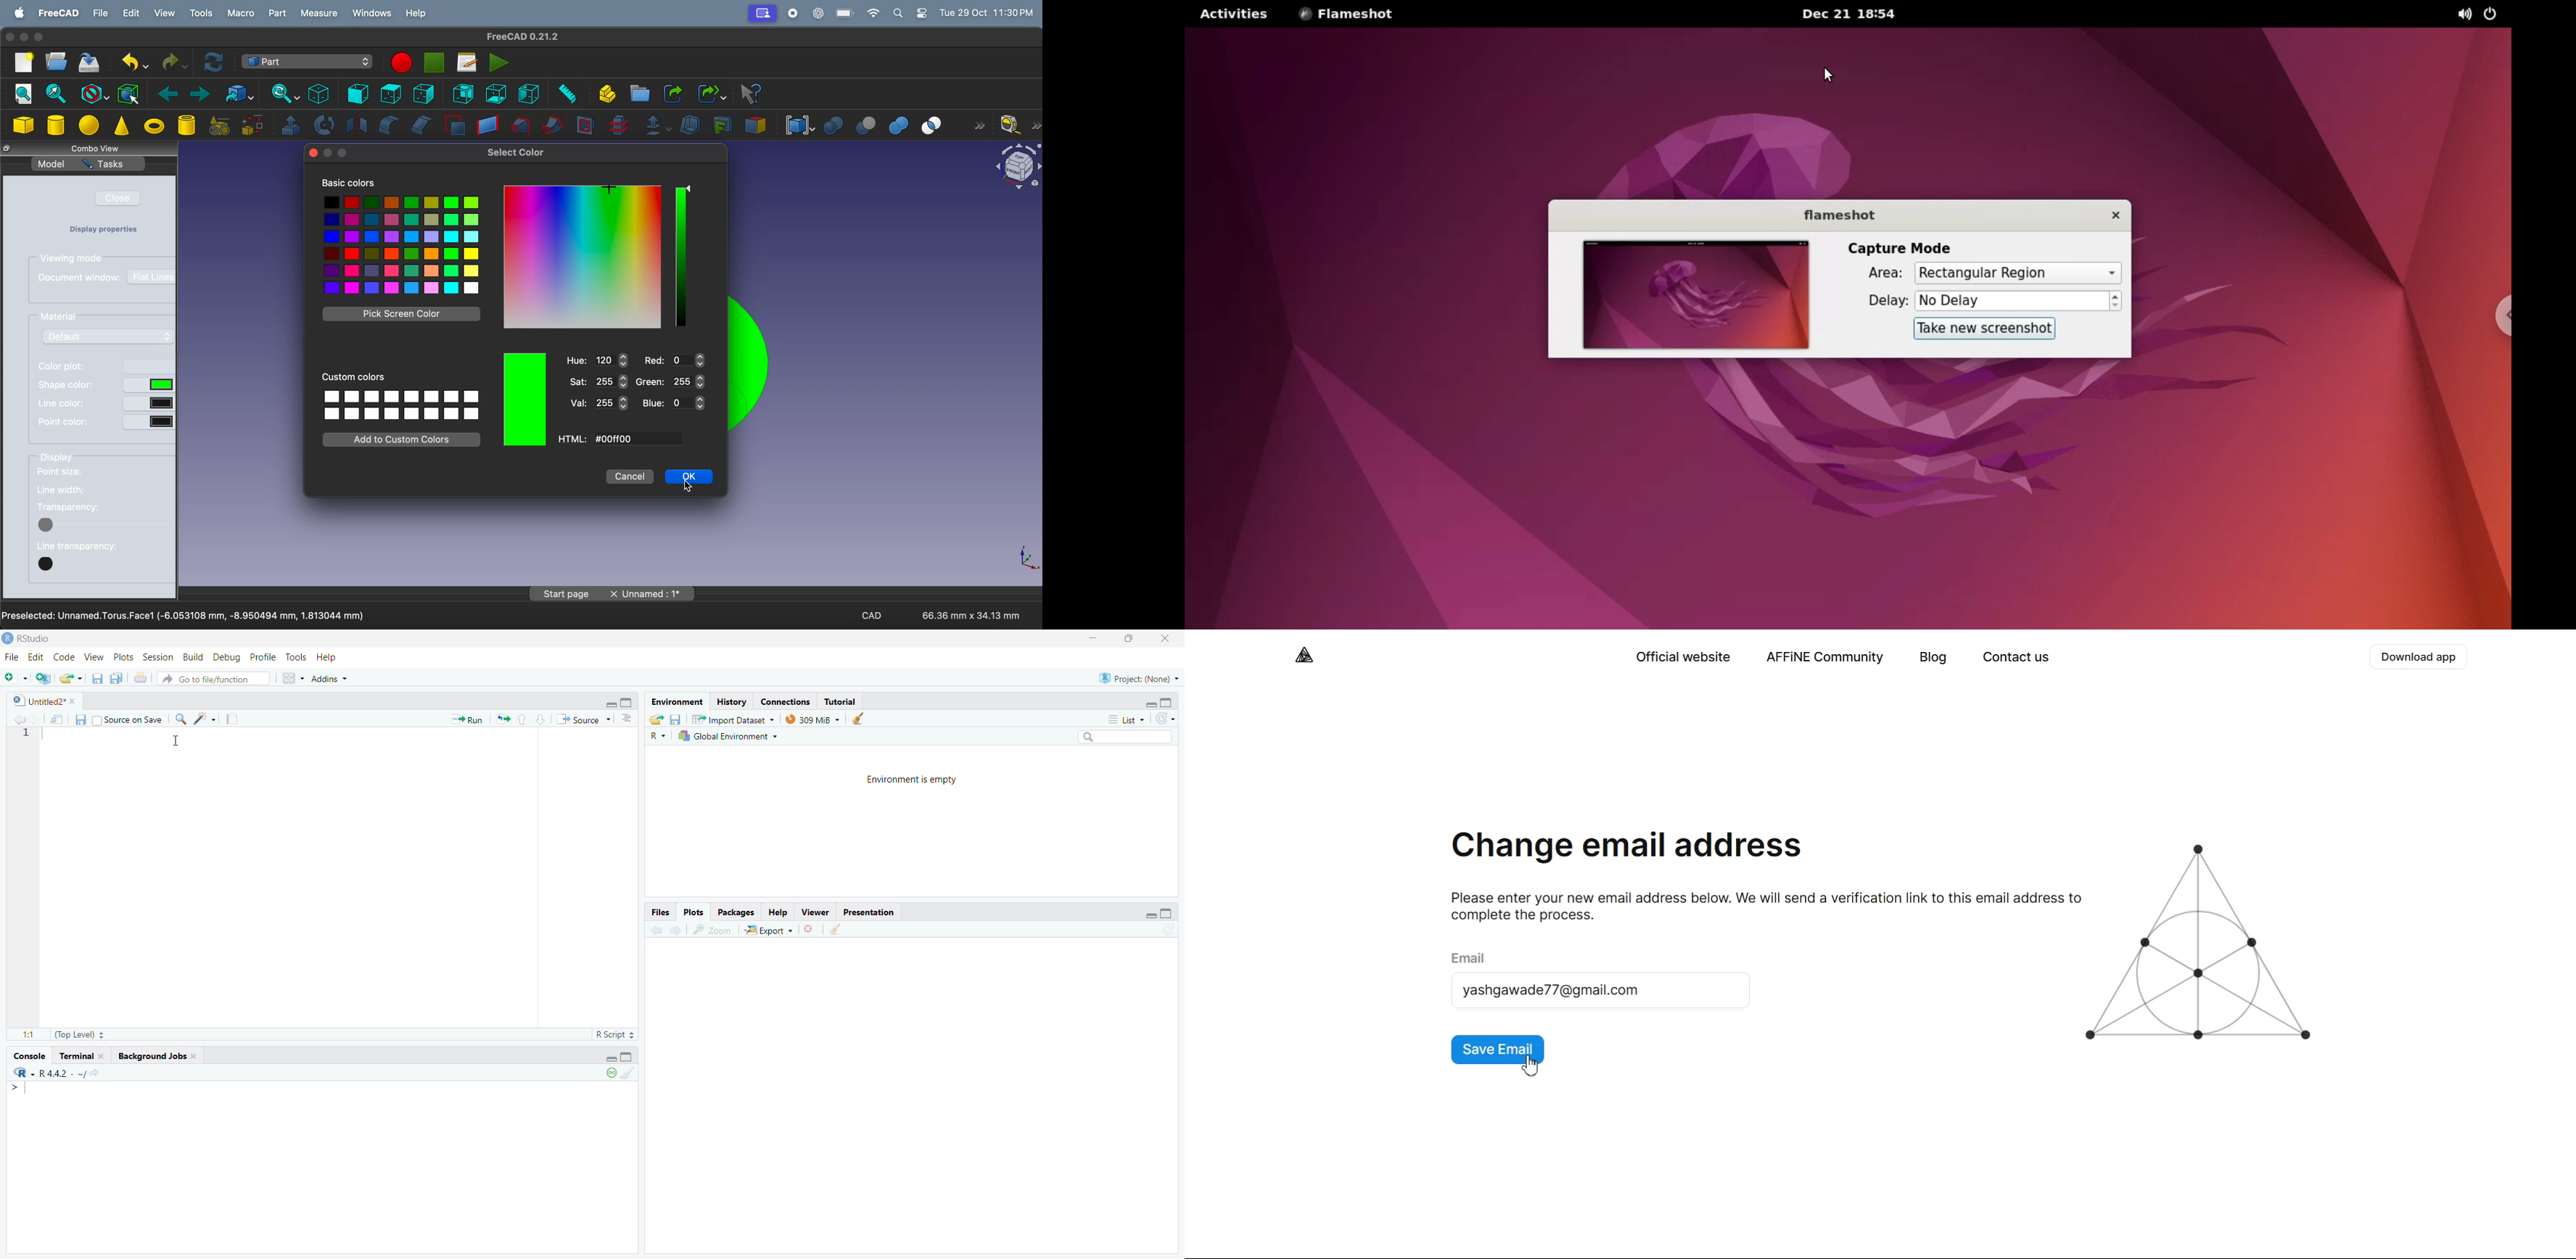 The height and width of the screenshot is (1260, 2576). I want to click on record, so click(793, 12).